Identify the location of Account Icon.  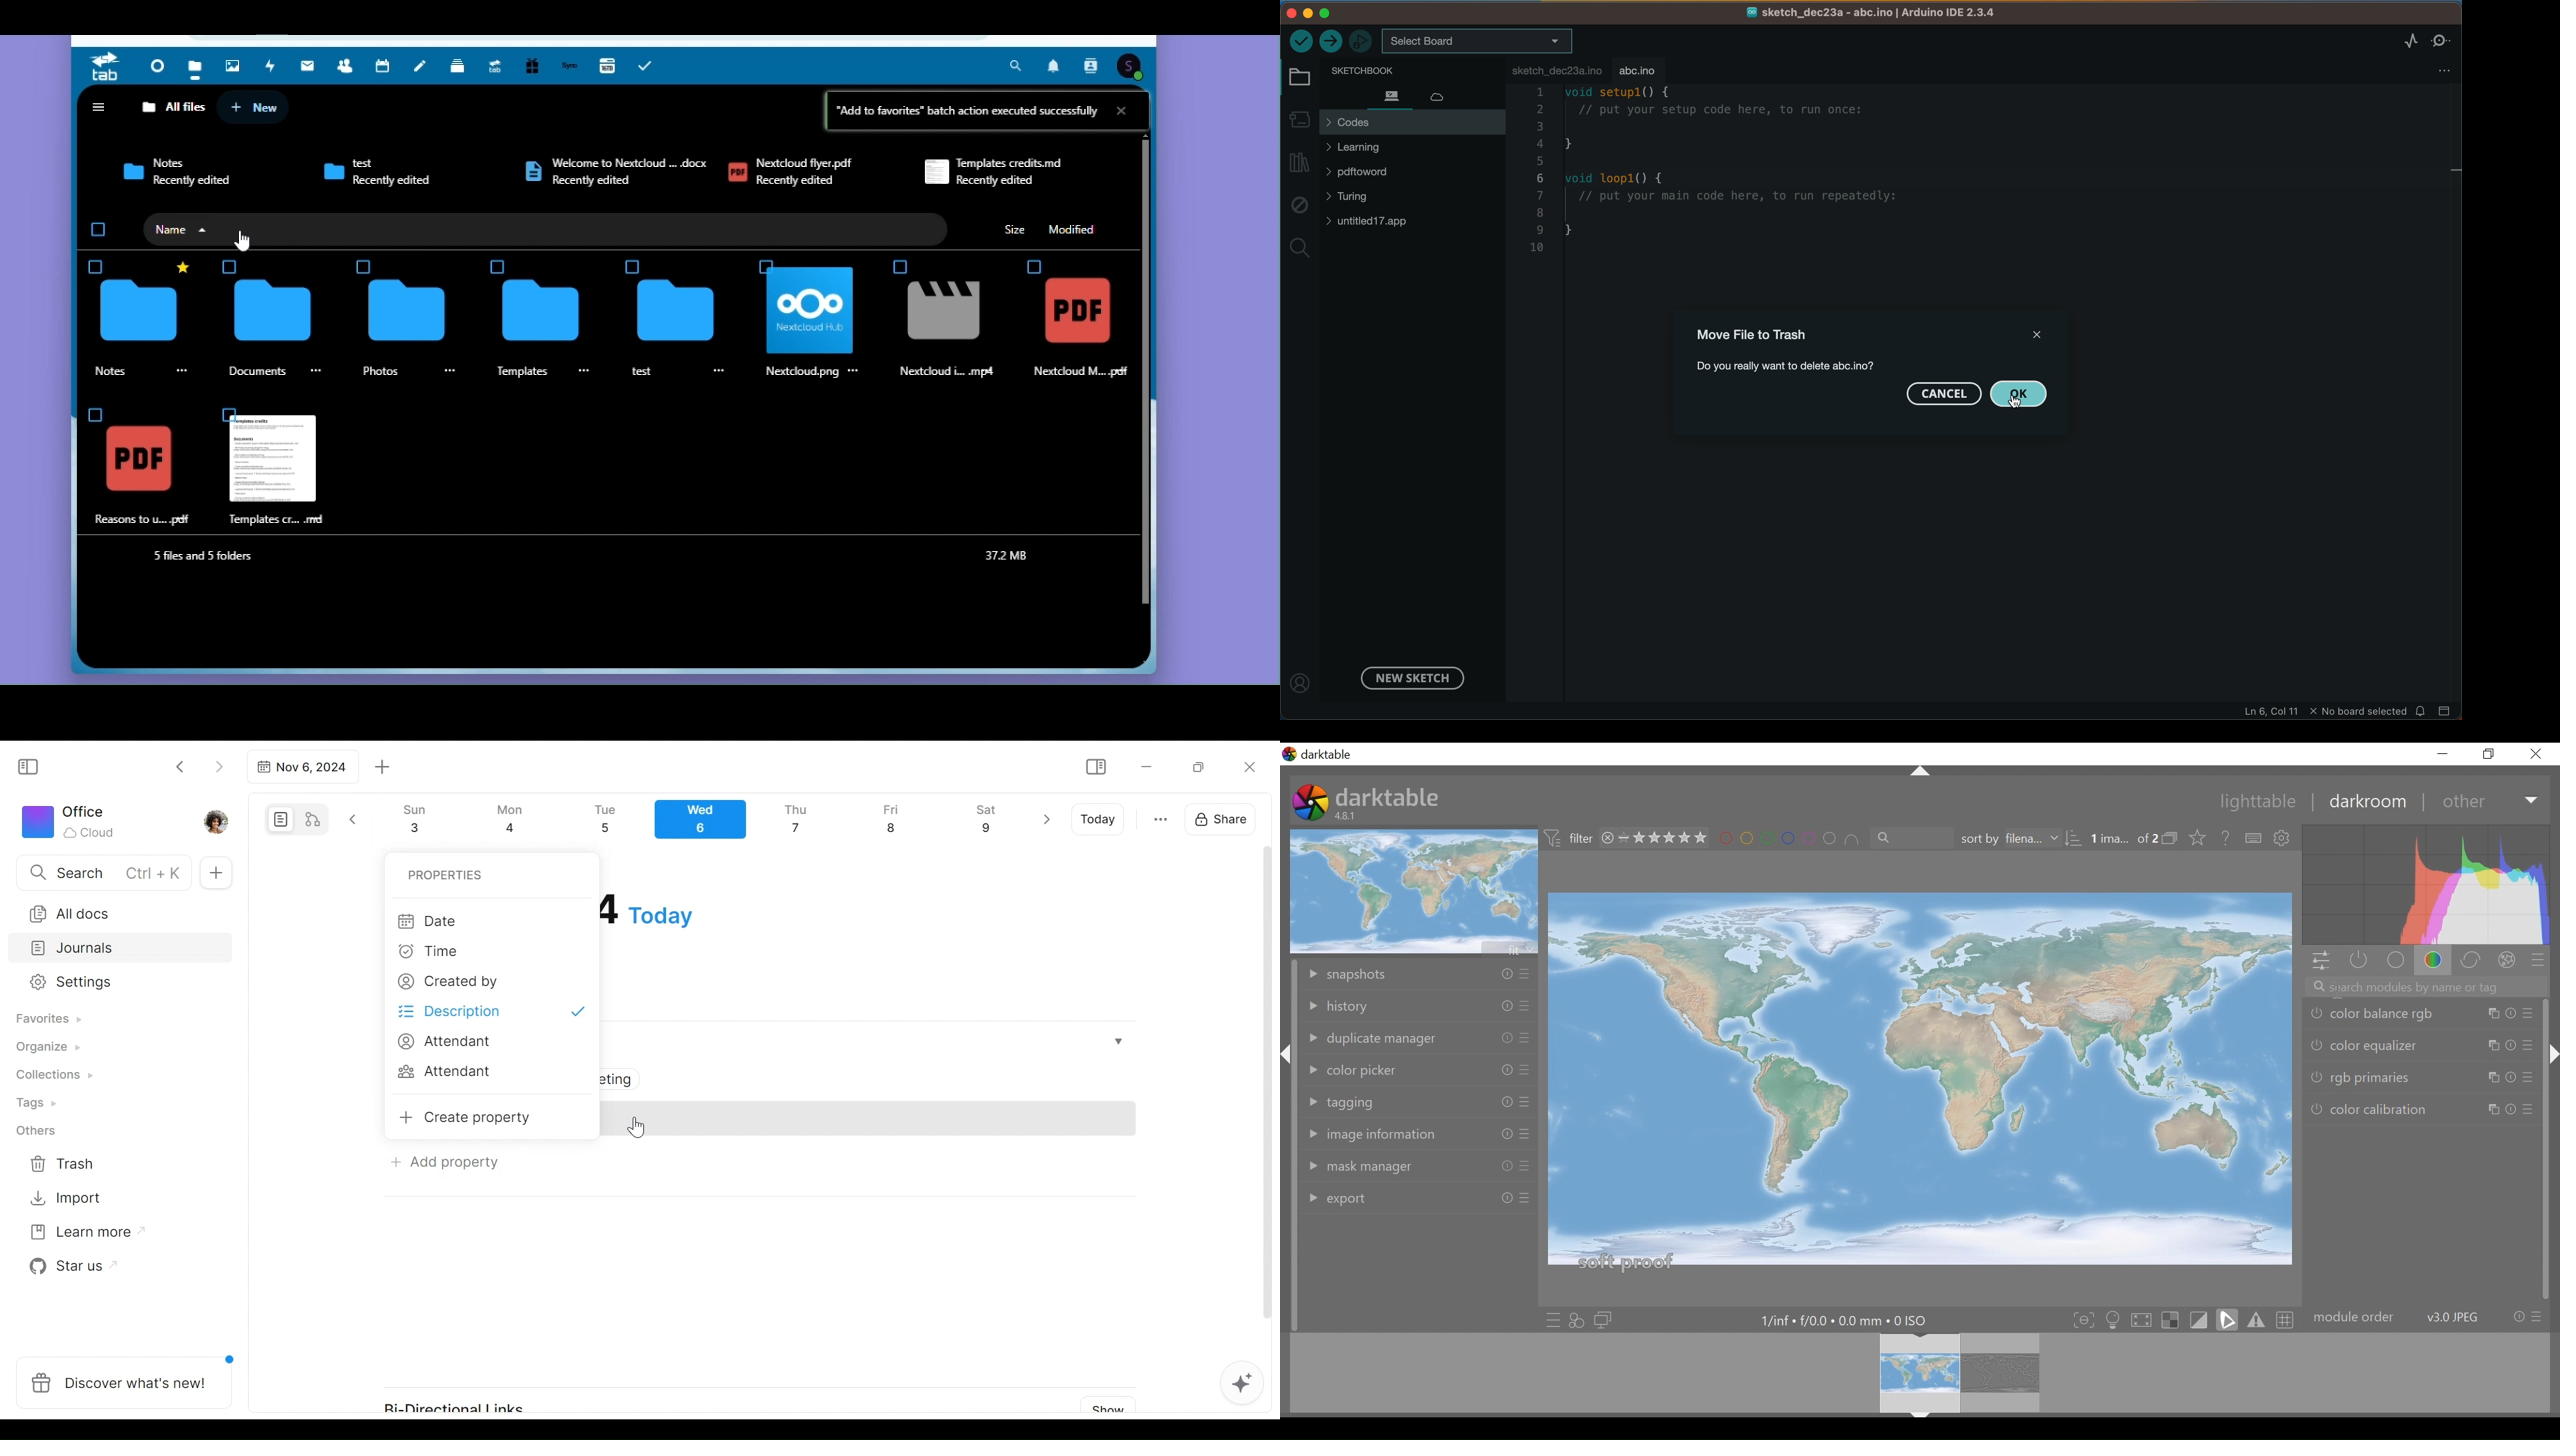
(1131, 67).